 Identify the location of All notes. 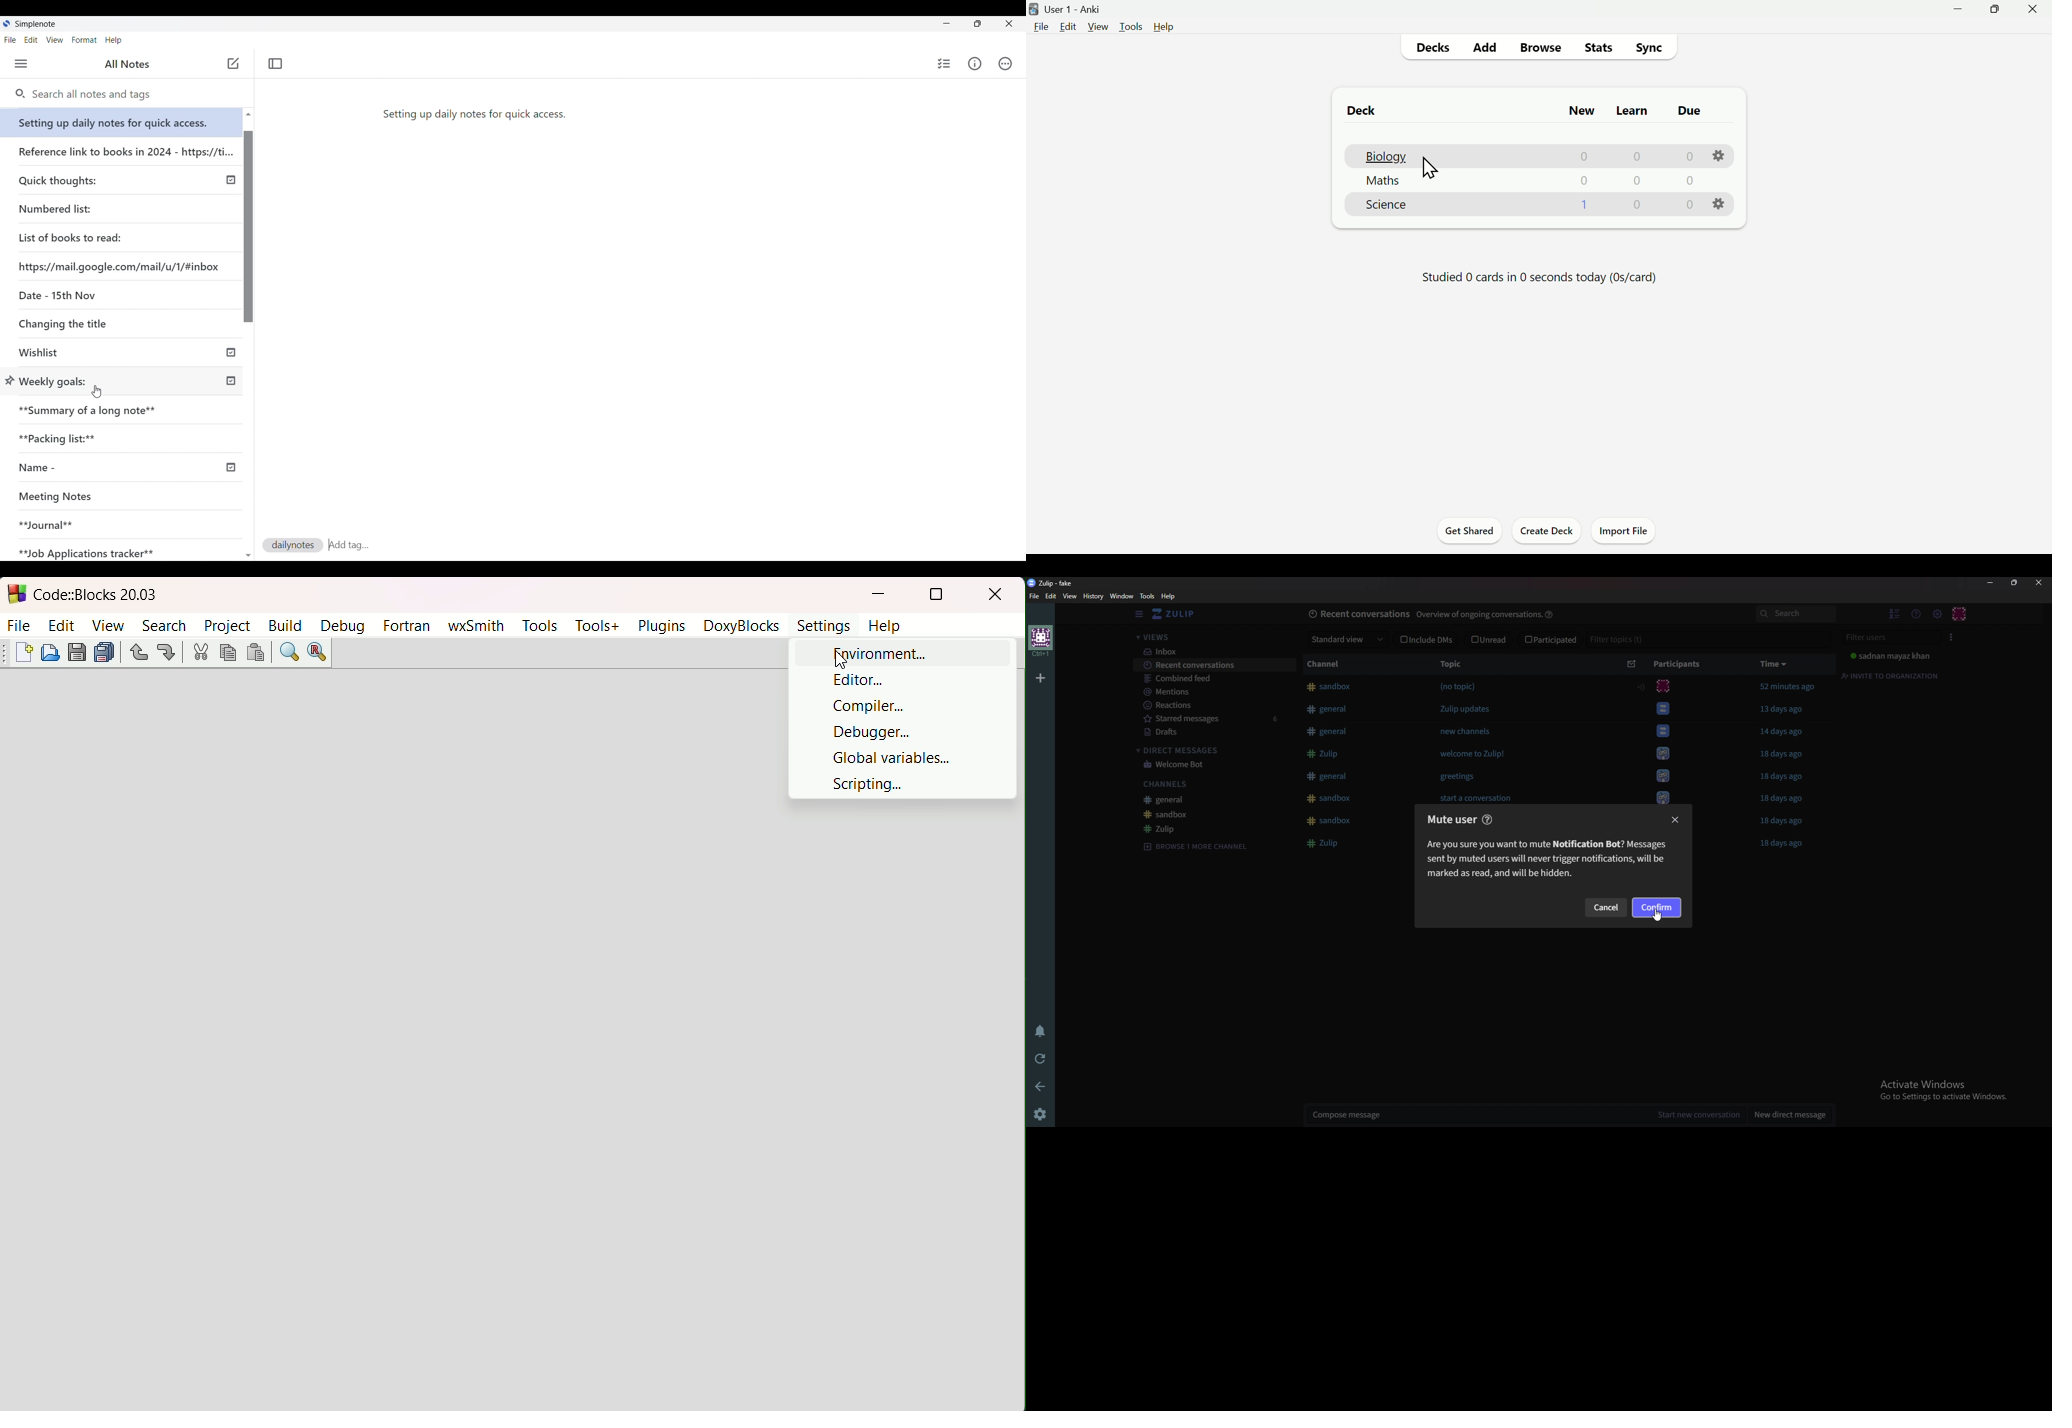
(127, 64).